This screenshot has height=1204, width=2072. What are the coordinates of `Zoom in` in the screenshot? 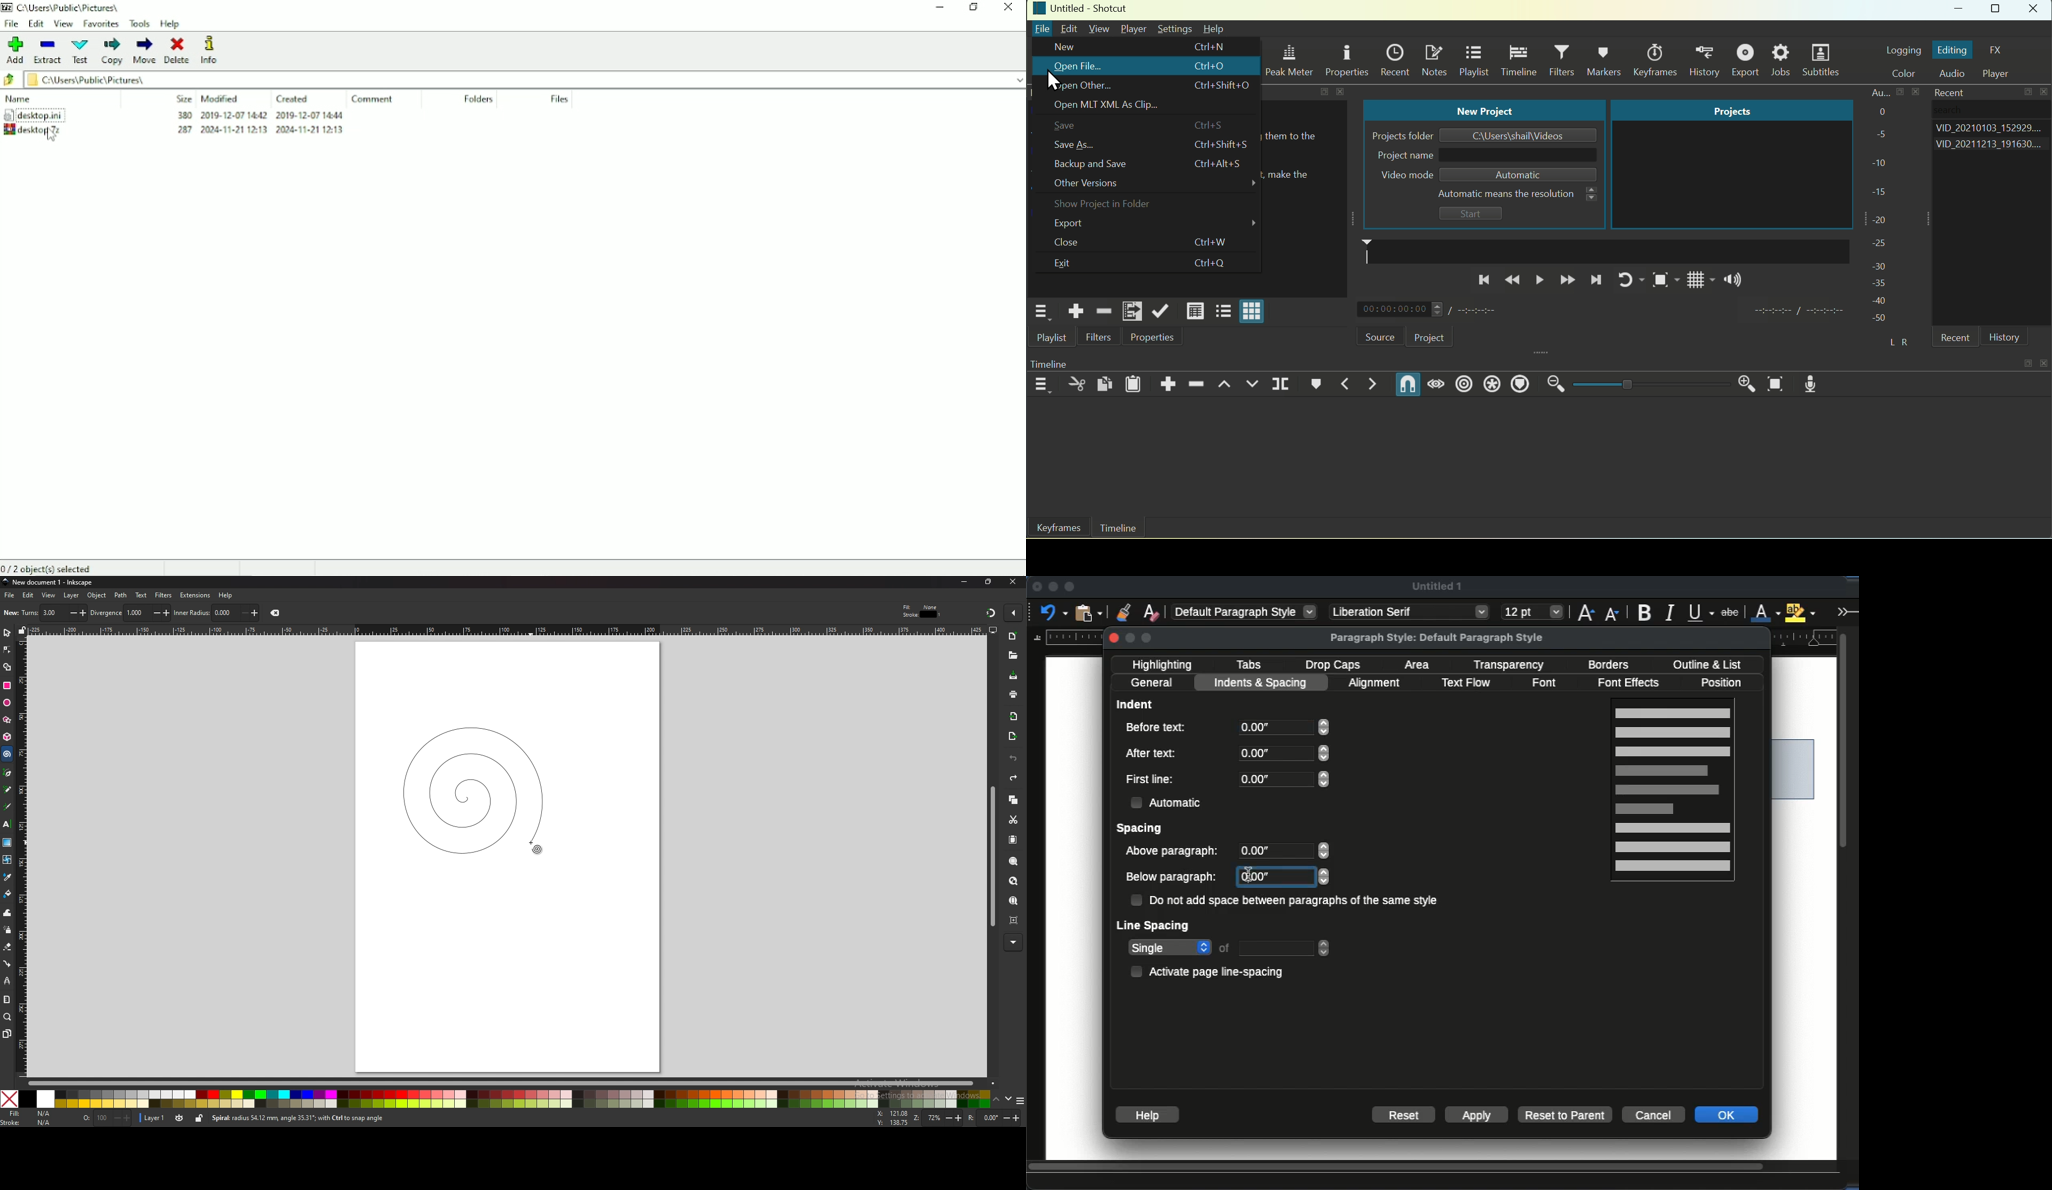 It's located at (1744, 382).